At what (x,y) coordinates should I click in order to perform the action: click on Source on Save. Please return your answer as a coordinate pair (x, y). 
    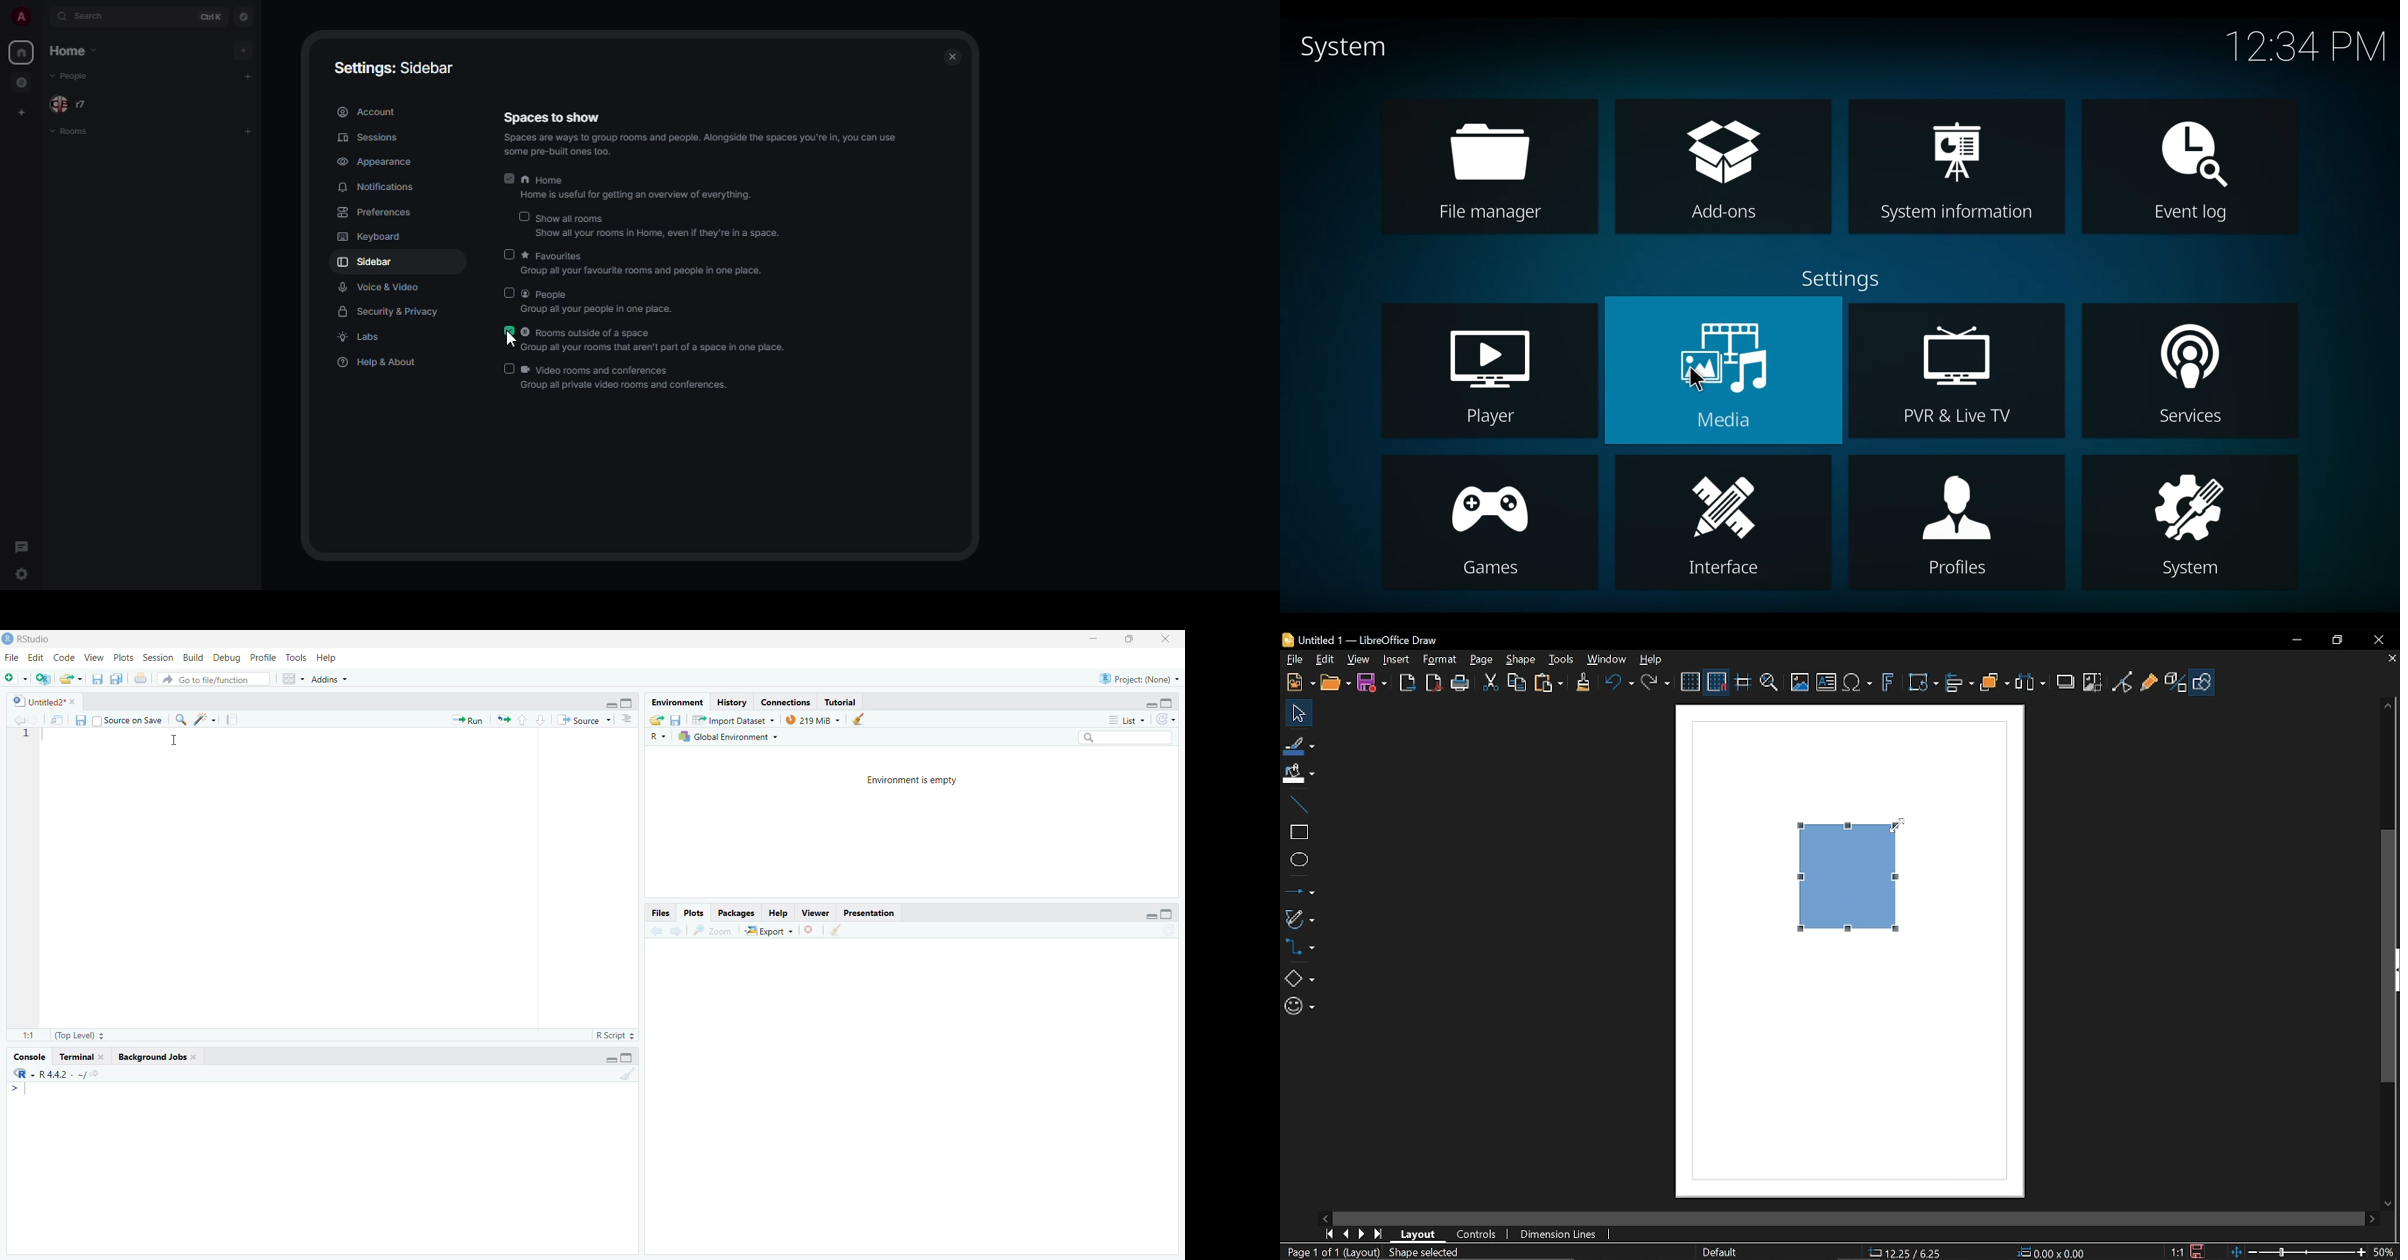
    Looking at the image, I should click on (128, 719).